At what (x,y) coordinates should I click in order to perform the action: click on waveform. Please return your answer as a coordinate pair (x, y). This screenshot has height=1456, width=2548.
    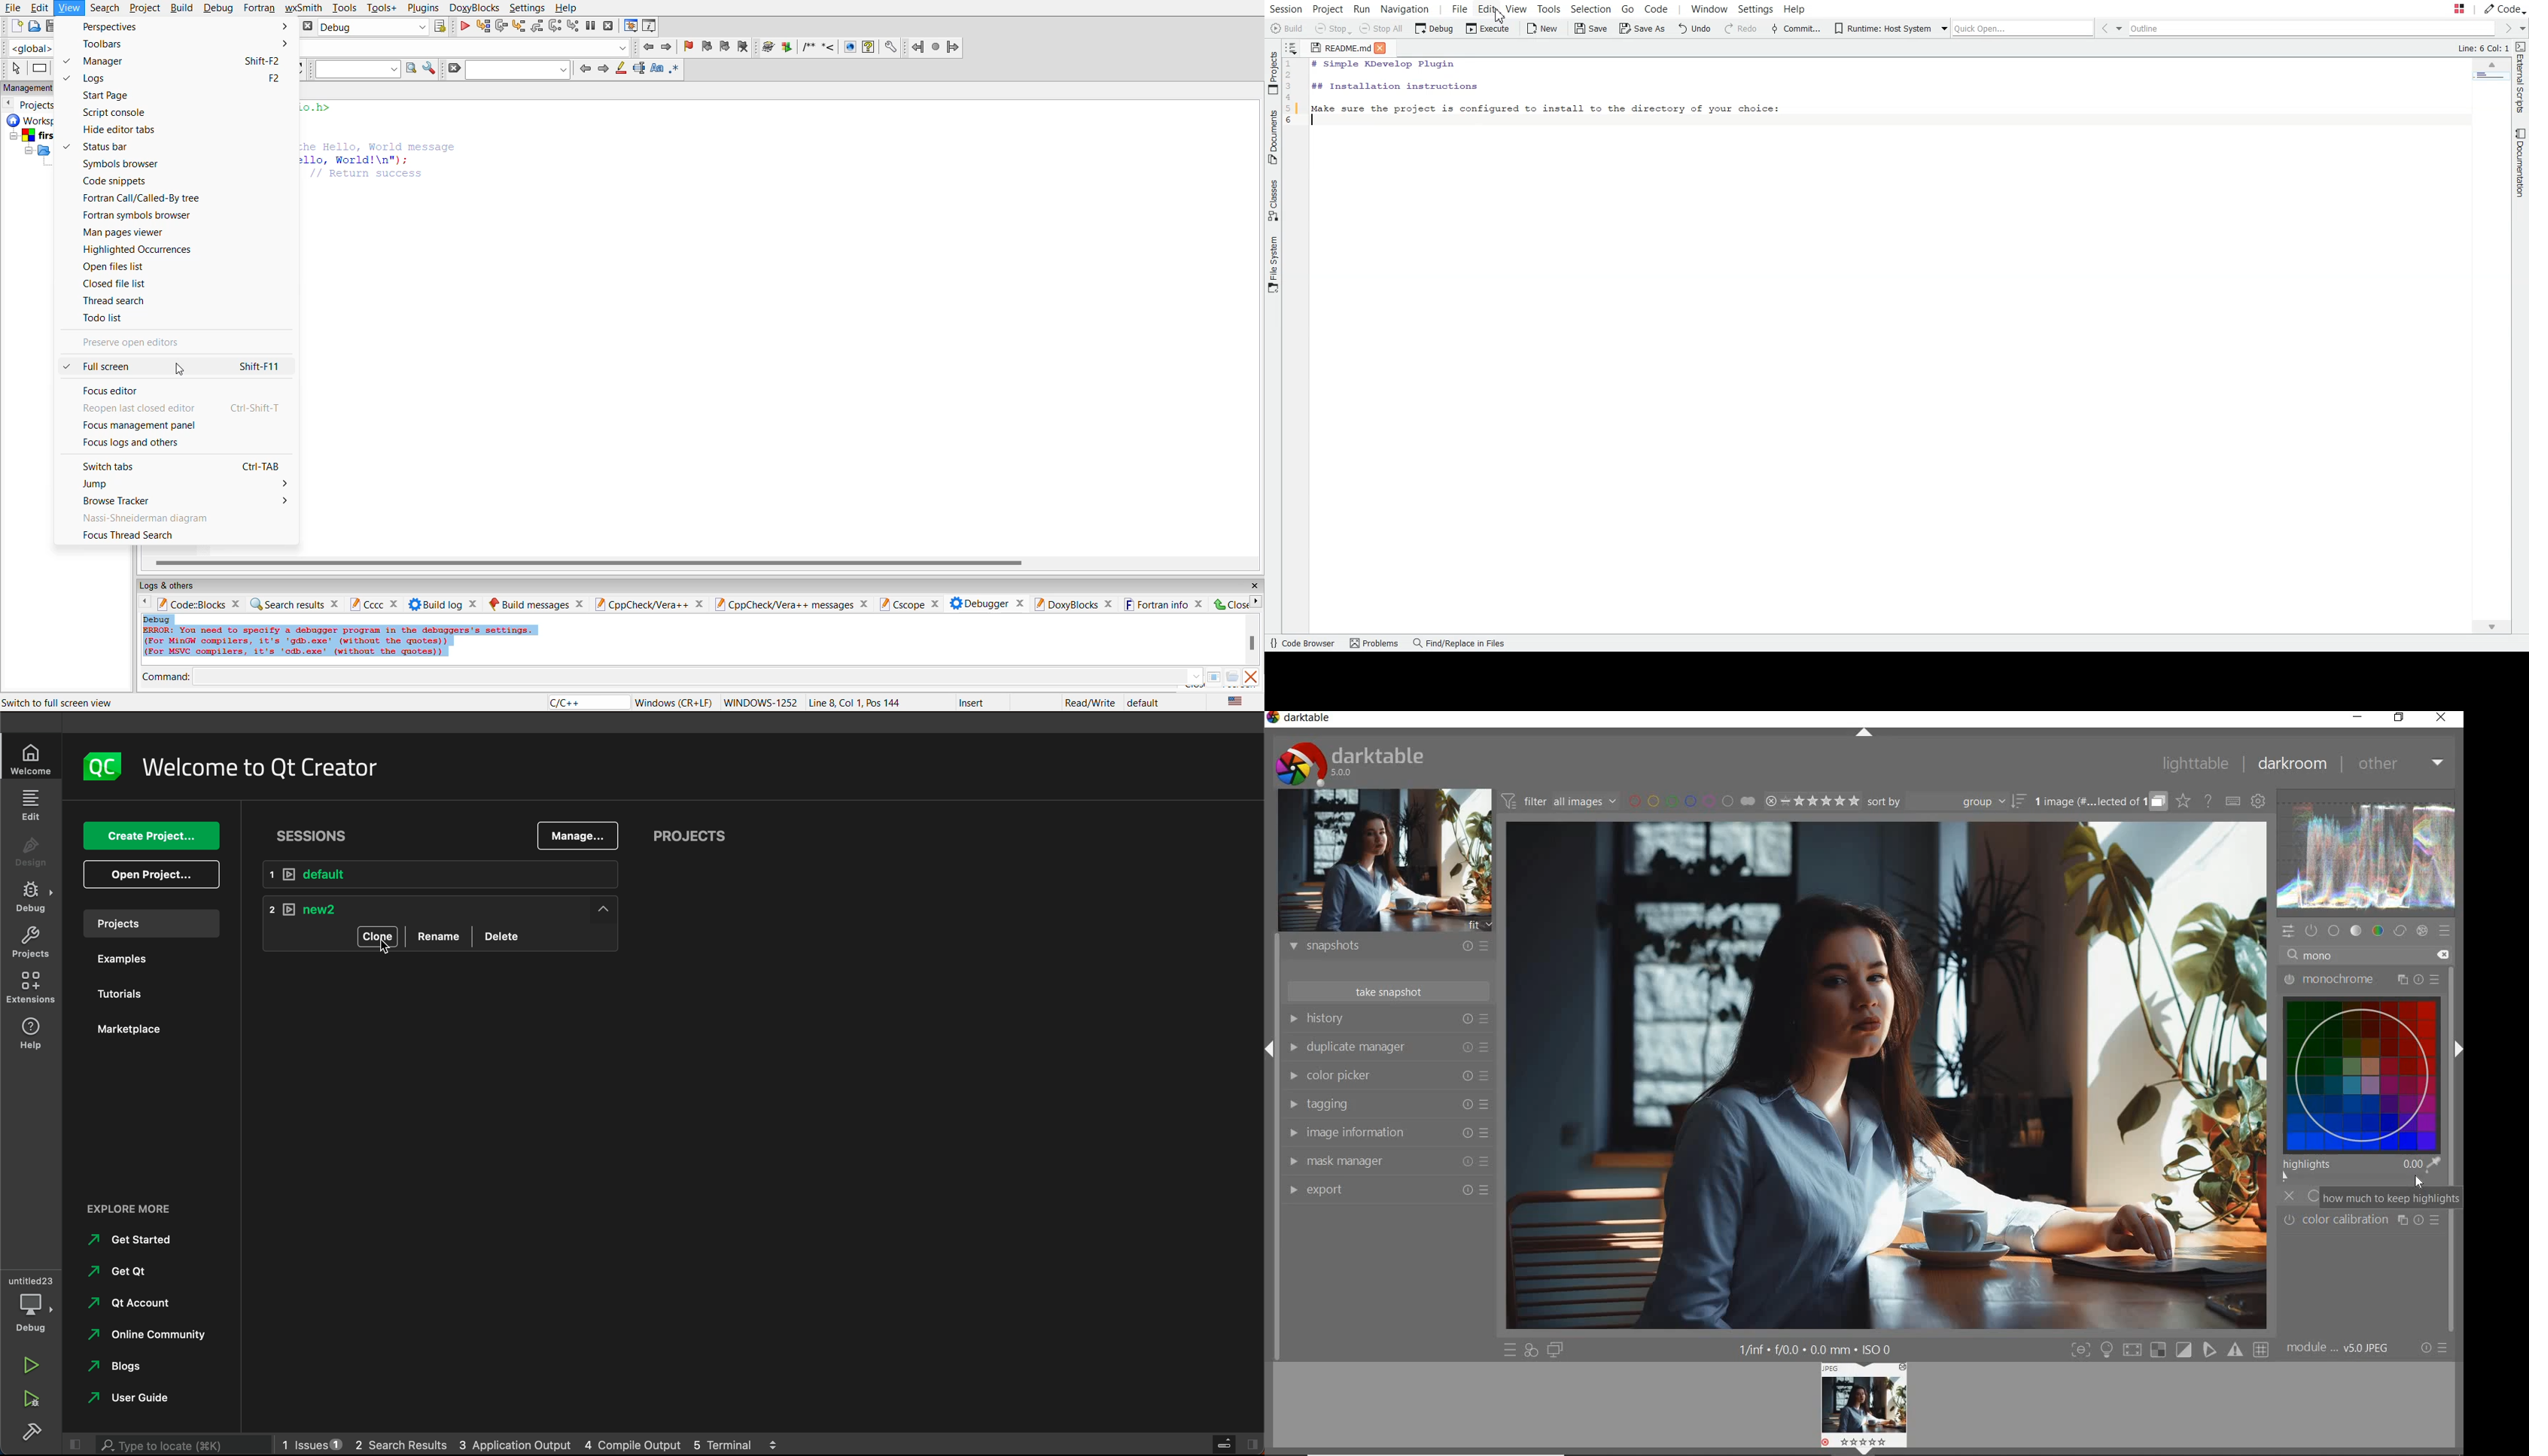
    Looking at the image, I should click on (2366, 854).